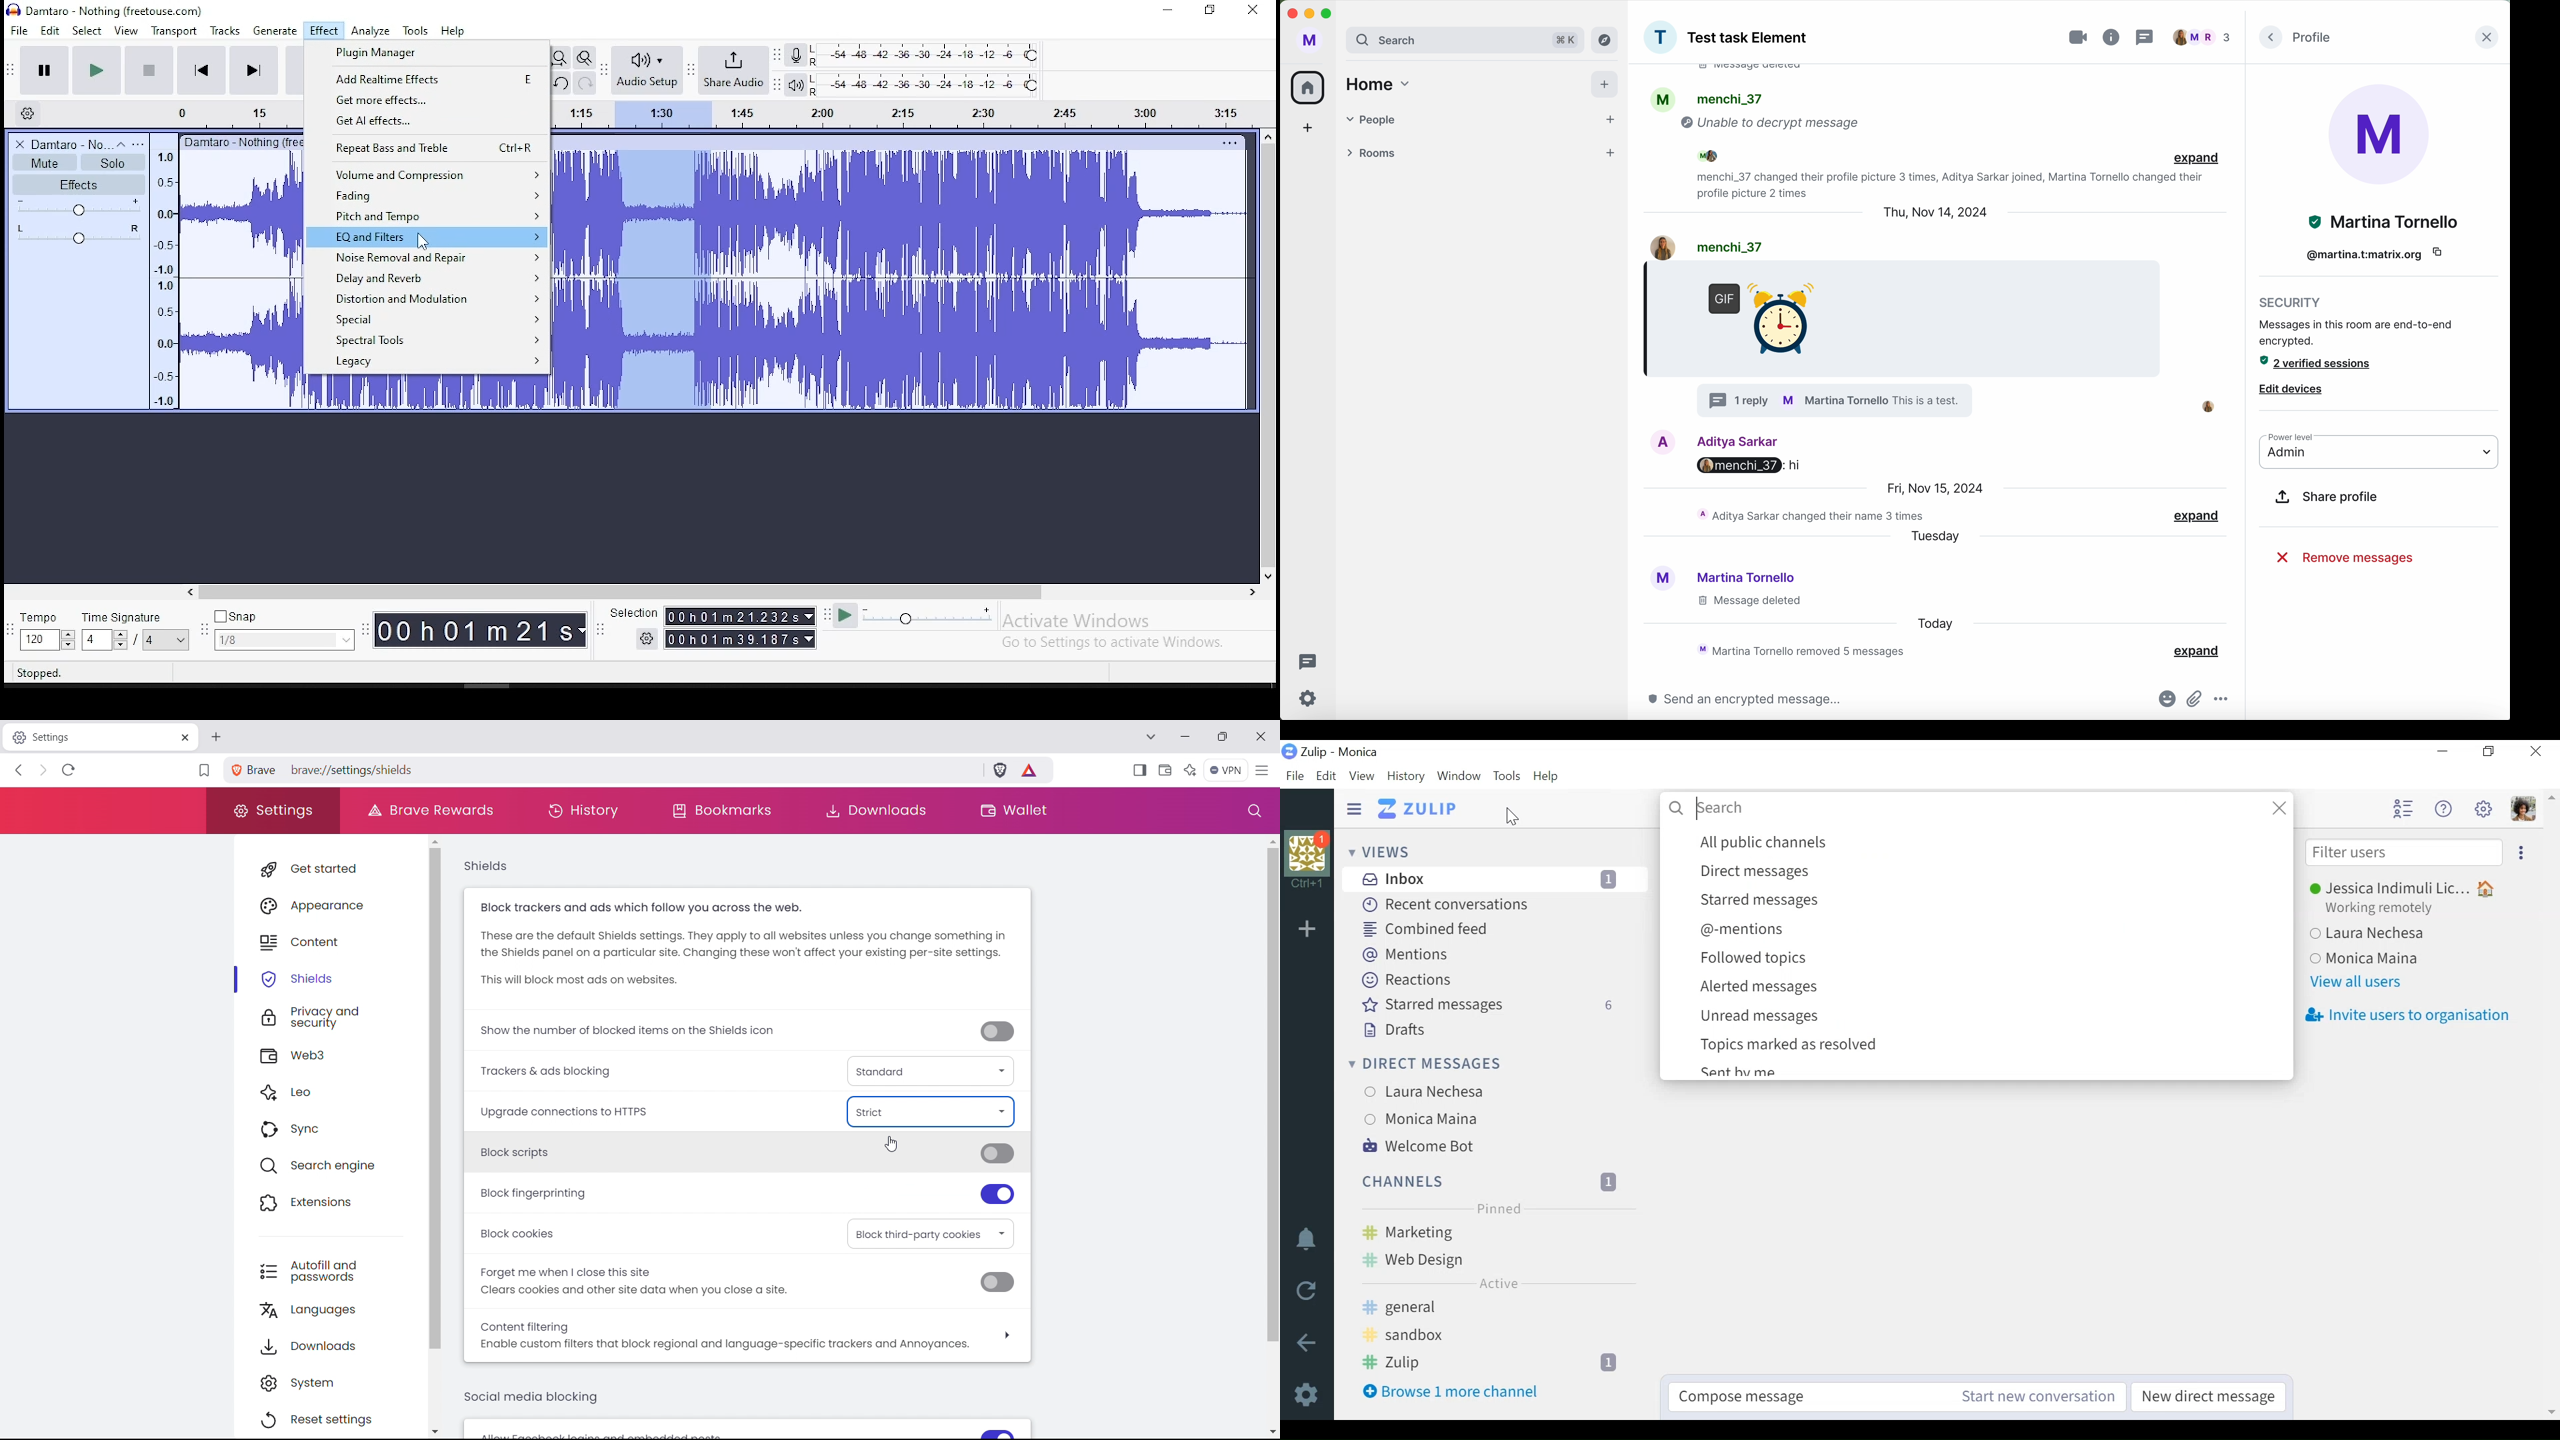  What do you see at coordinates (1310, 698) in the screenshot?
I see `settings` at bounding box center [1310, 698].